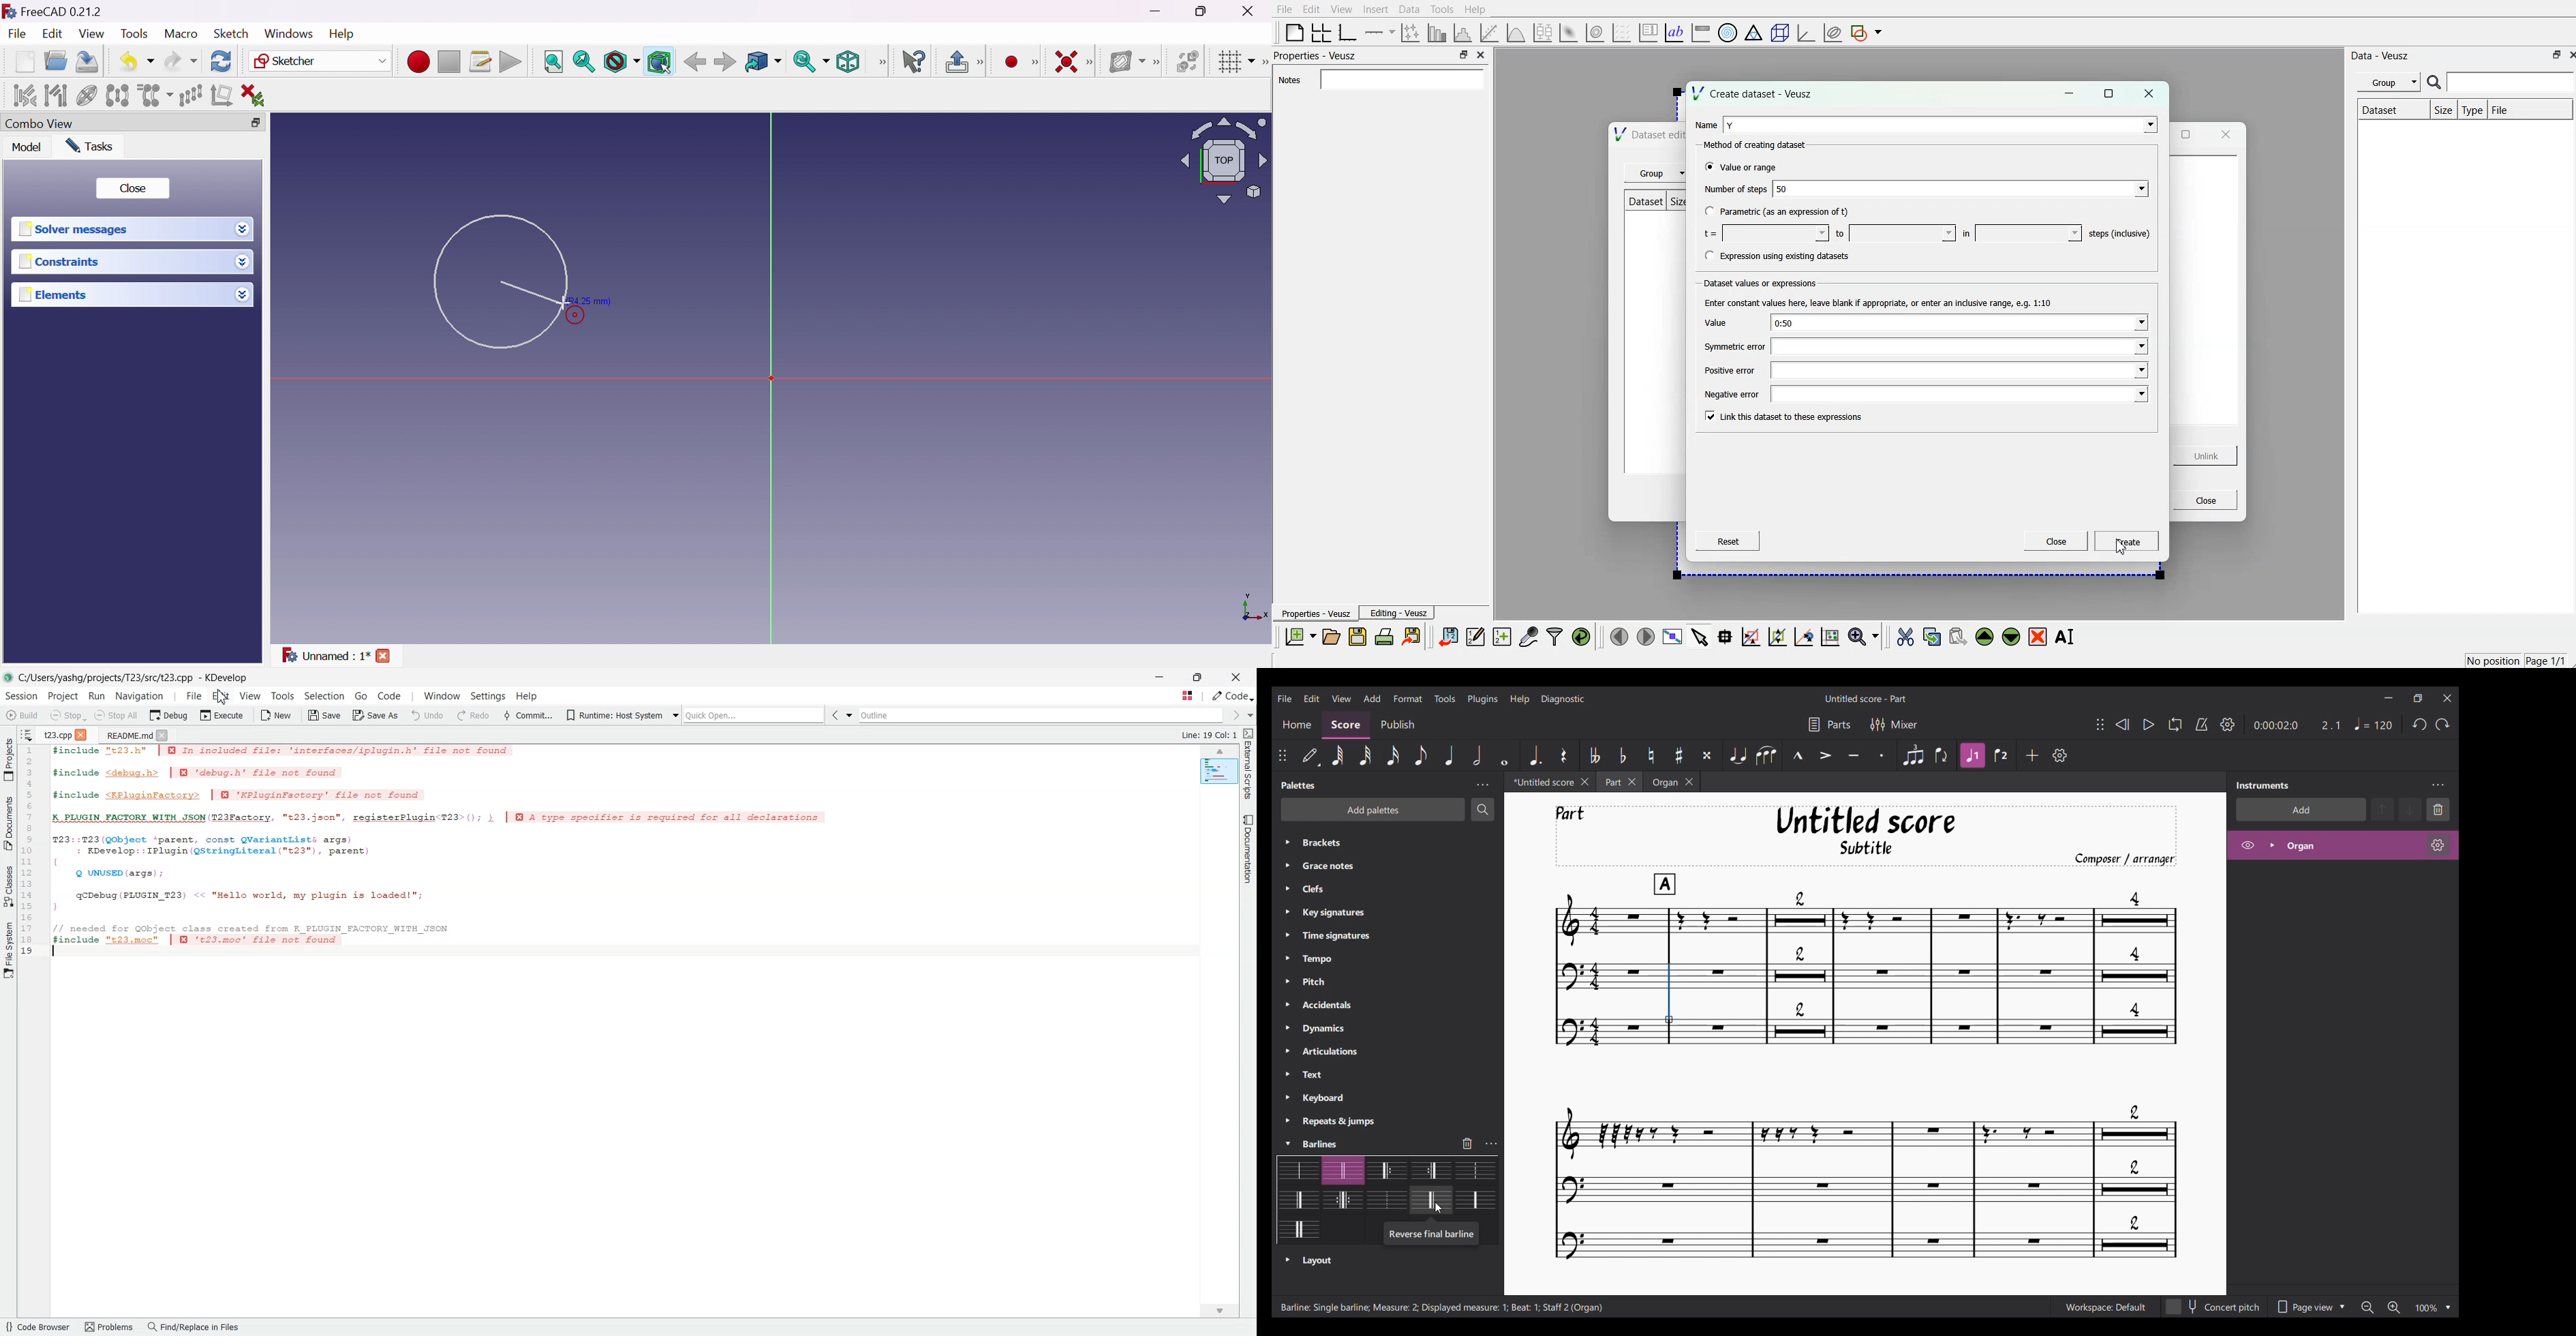 The width and height of the screenshot is (2576, 1344). I want to click on Move selection up , so click(2382, 809).